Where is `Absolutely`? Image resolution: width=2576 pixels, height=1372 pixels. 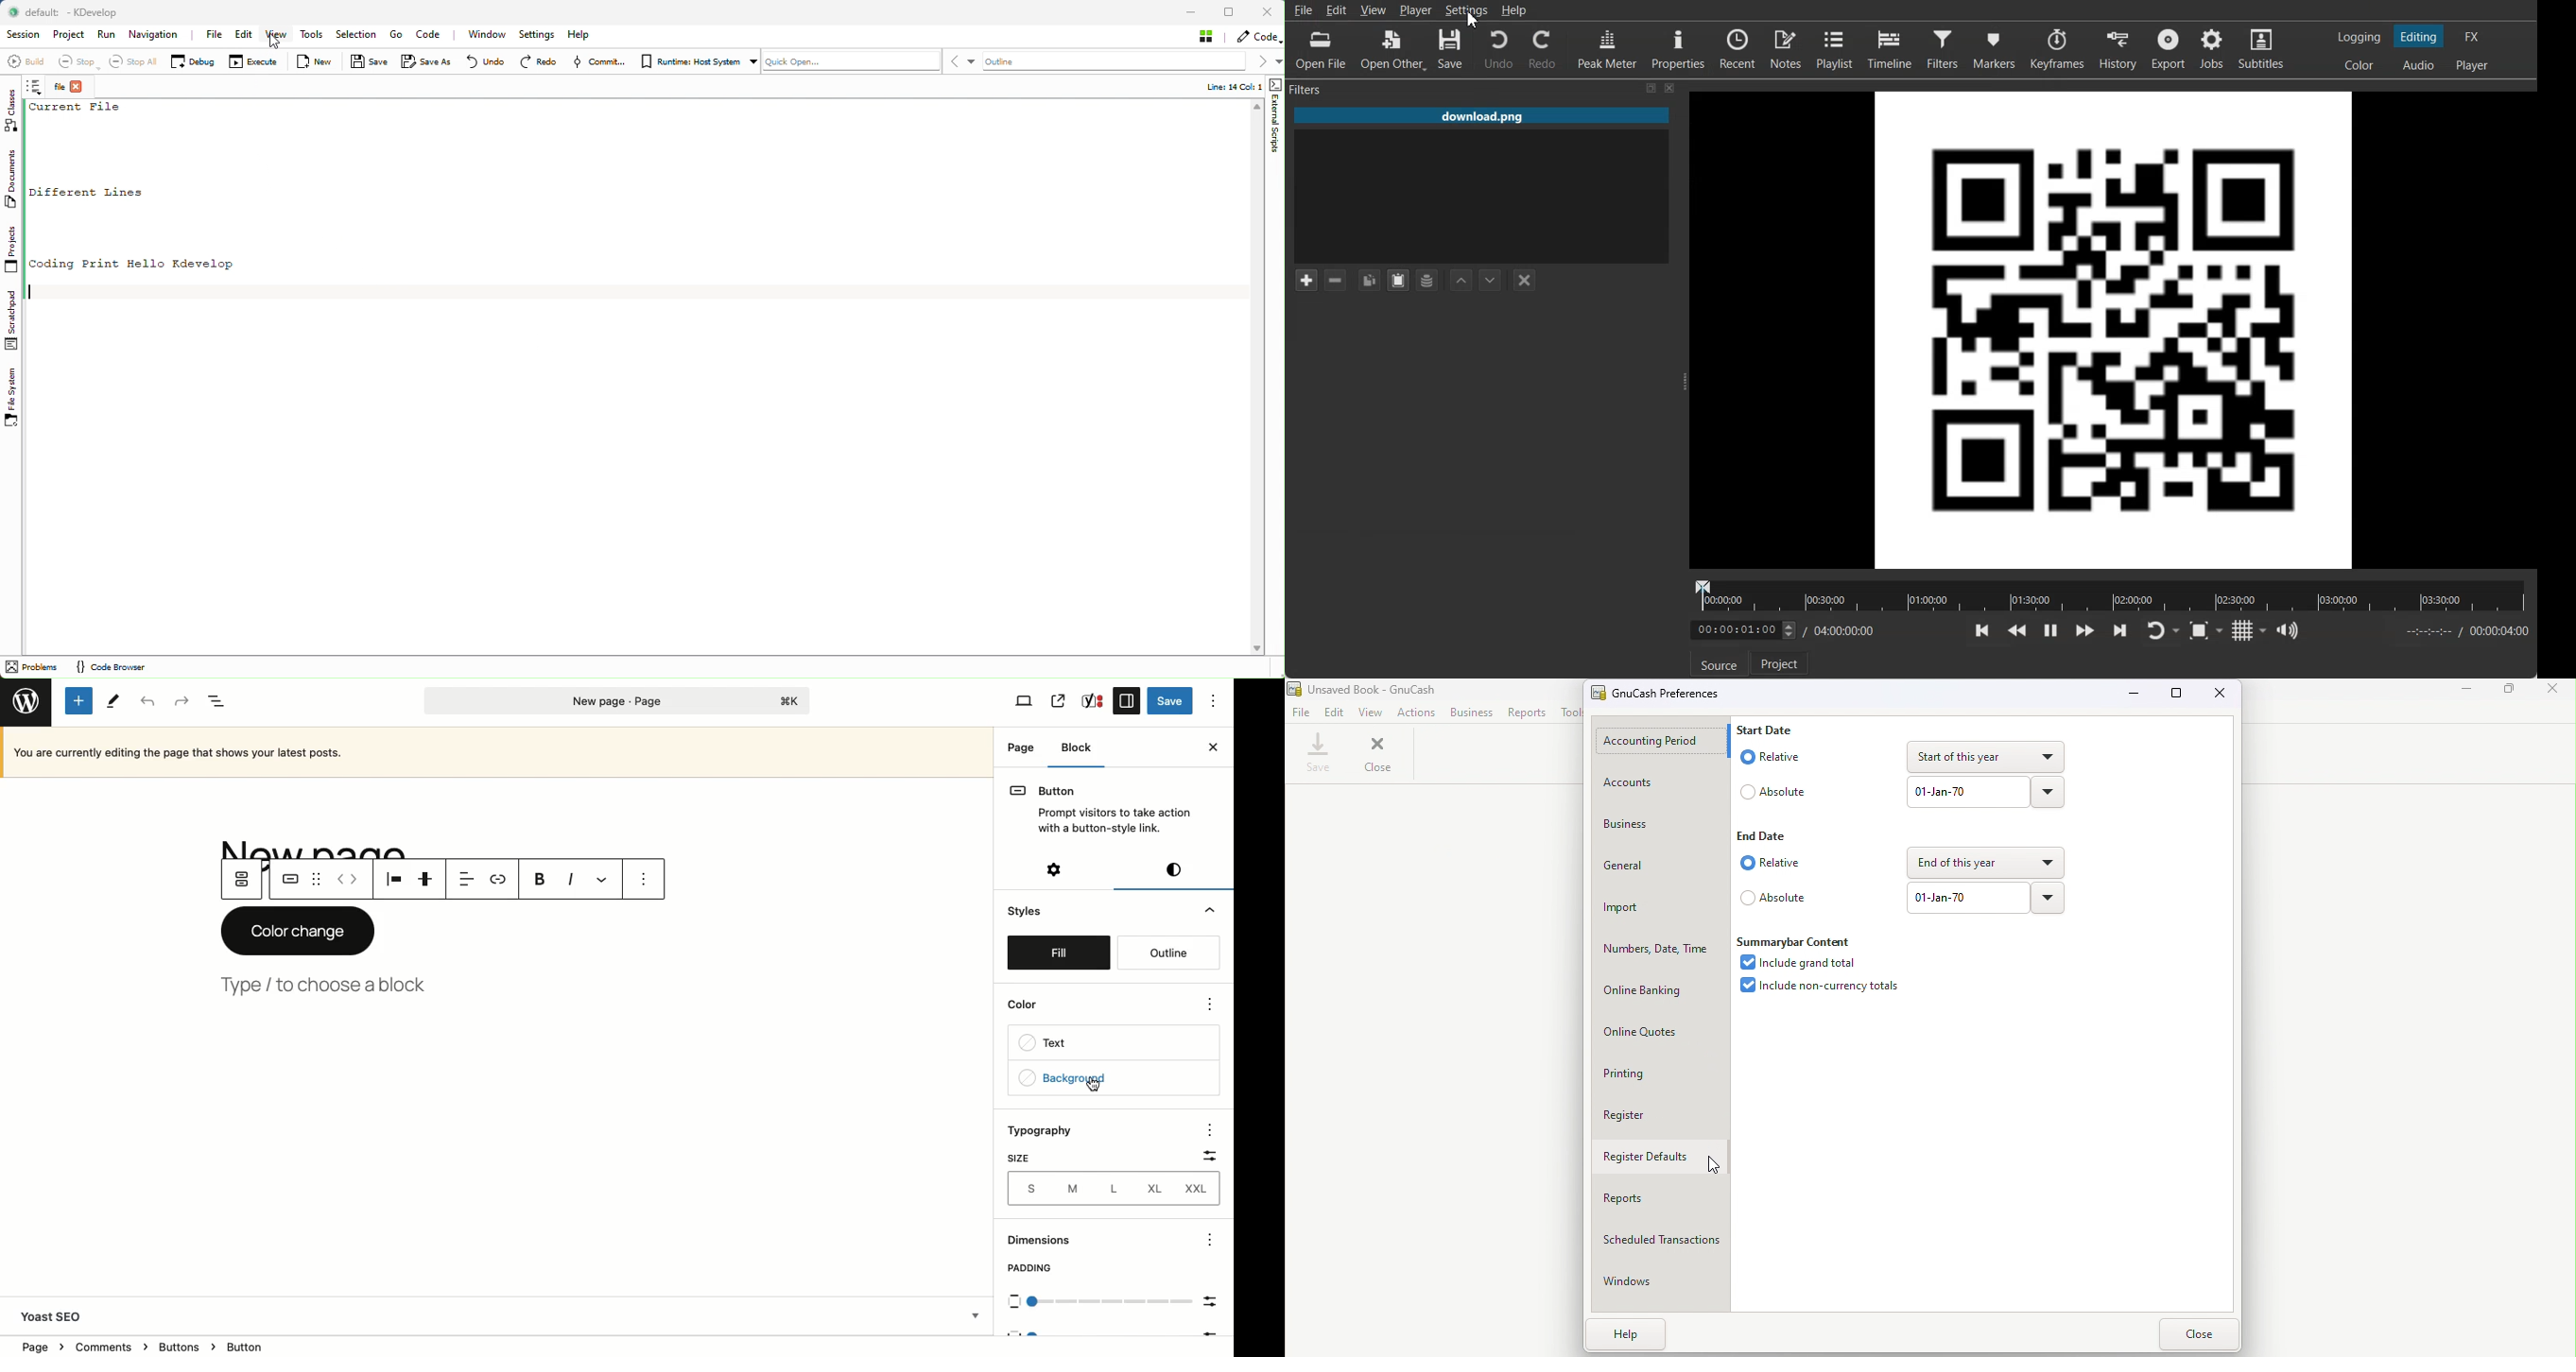 Absolutely is located at coordinates (1774, 898).